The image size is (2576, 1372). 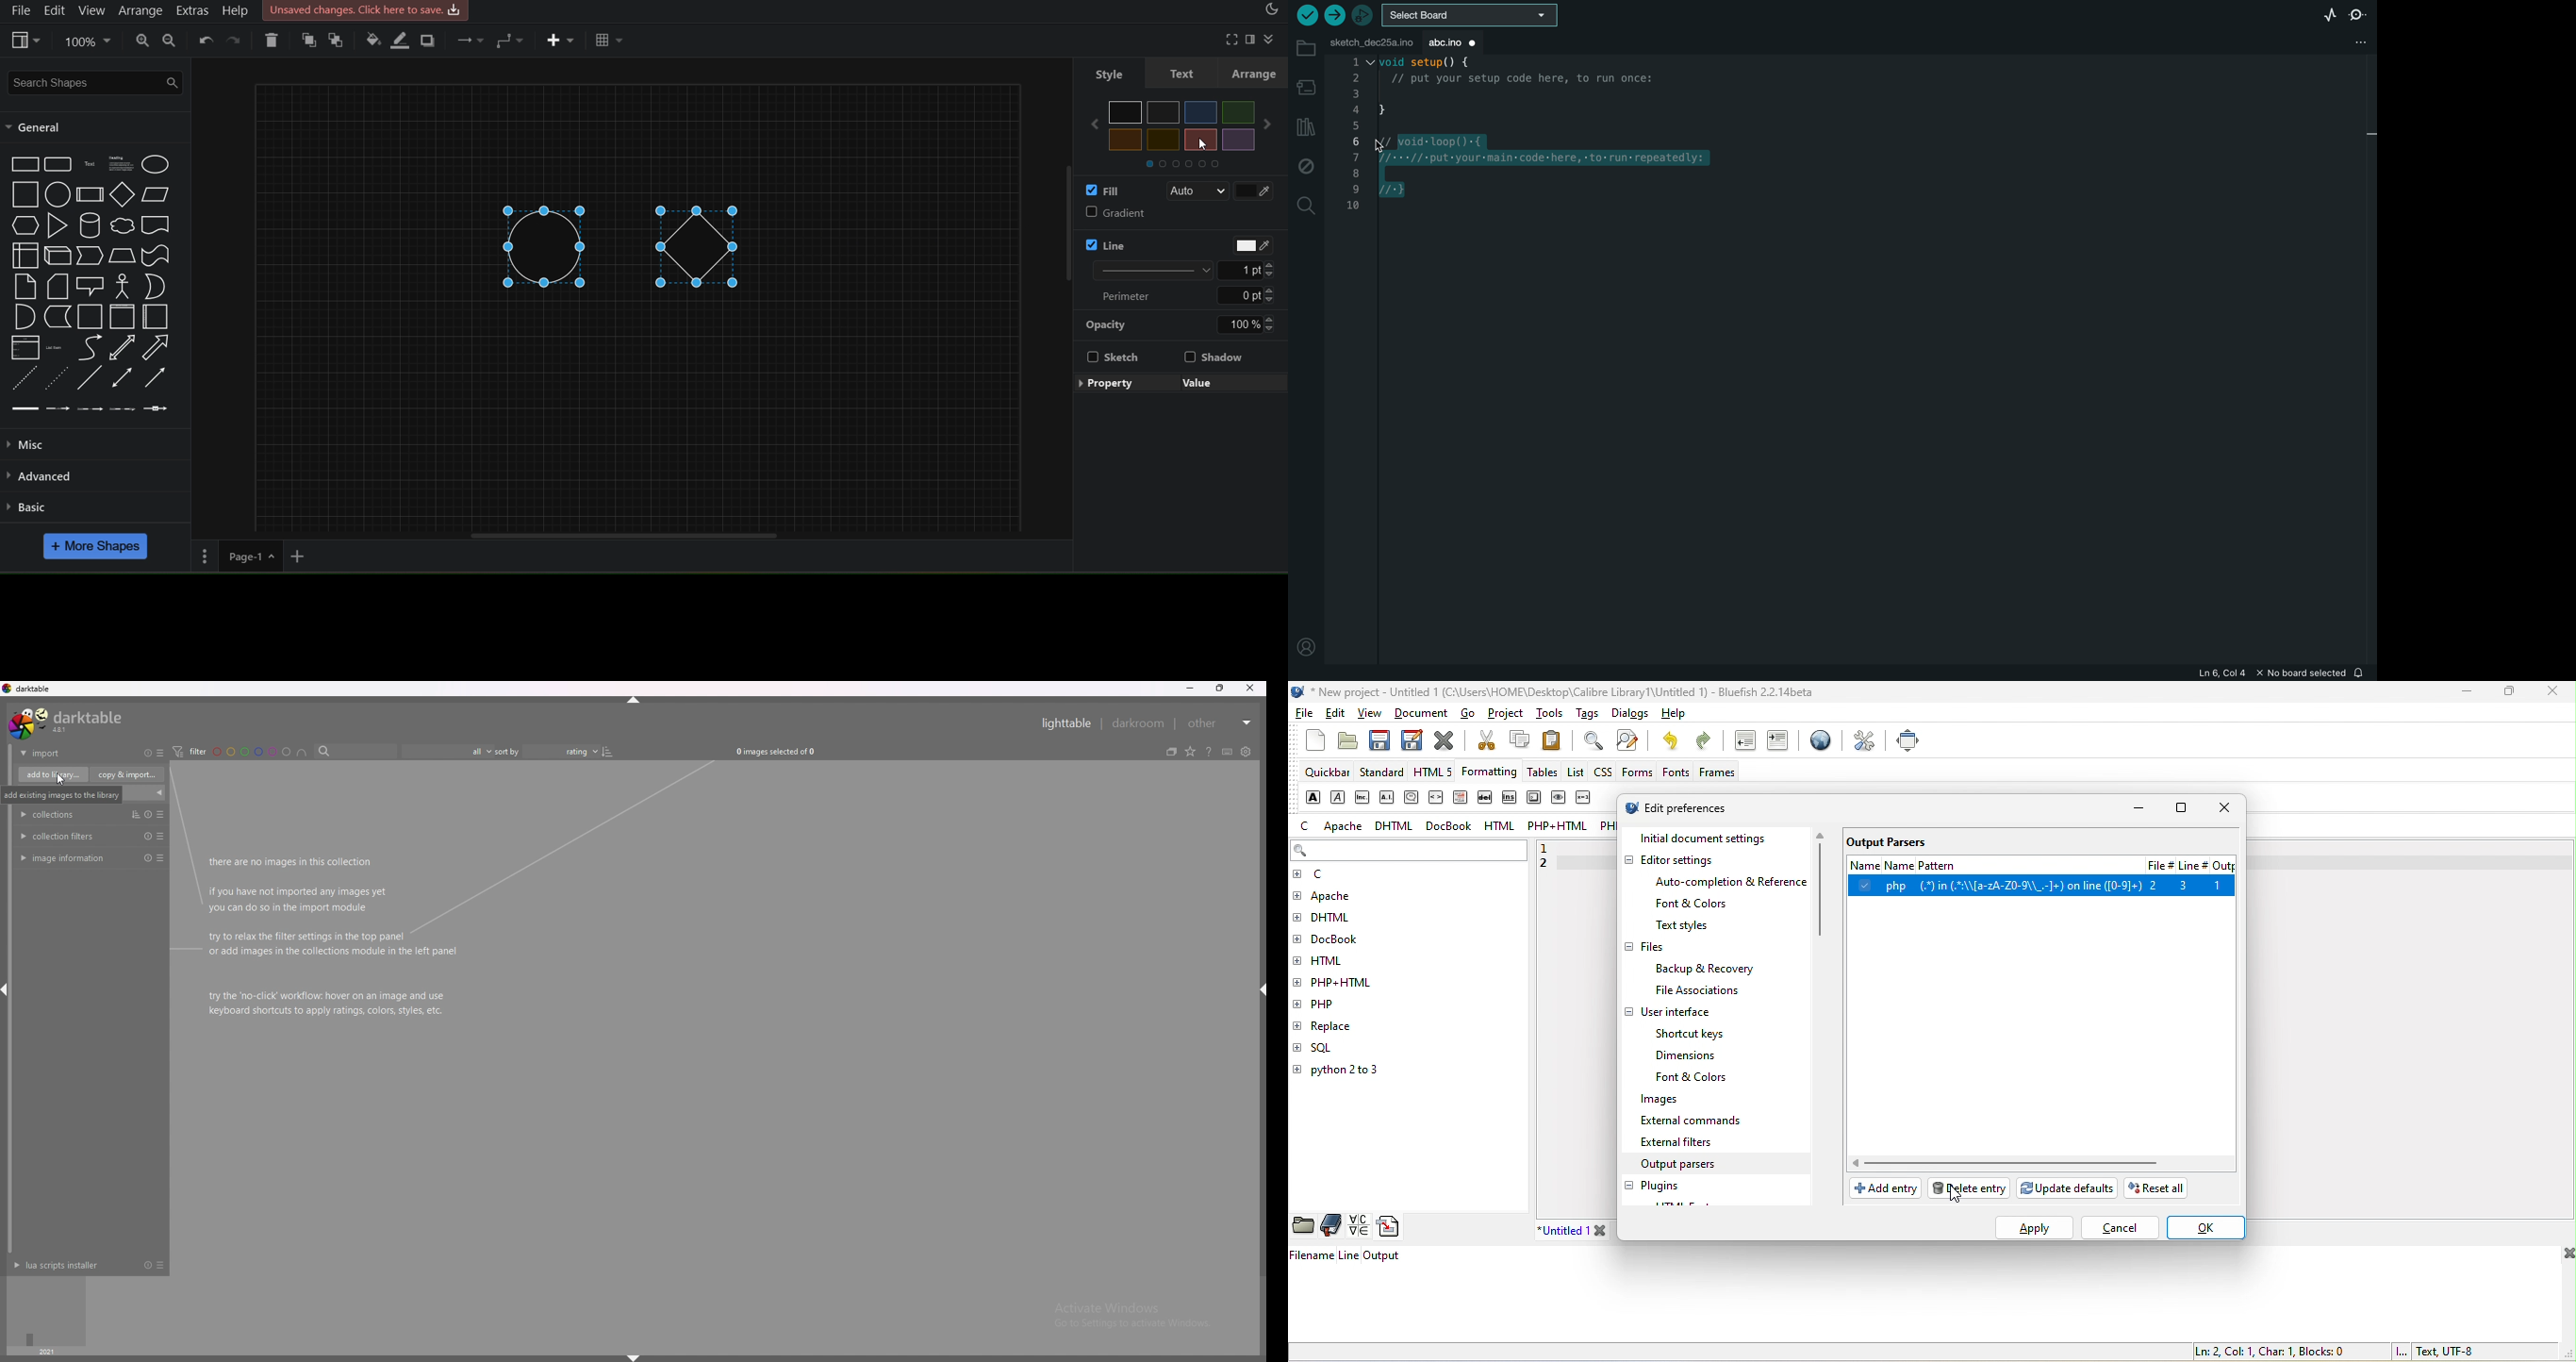 I want to click on Step, so click(x=90, y=254).